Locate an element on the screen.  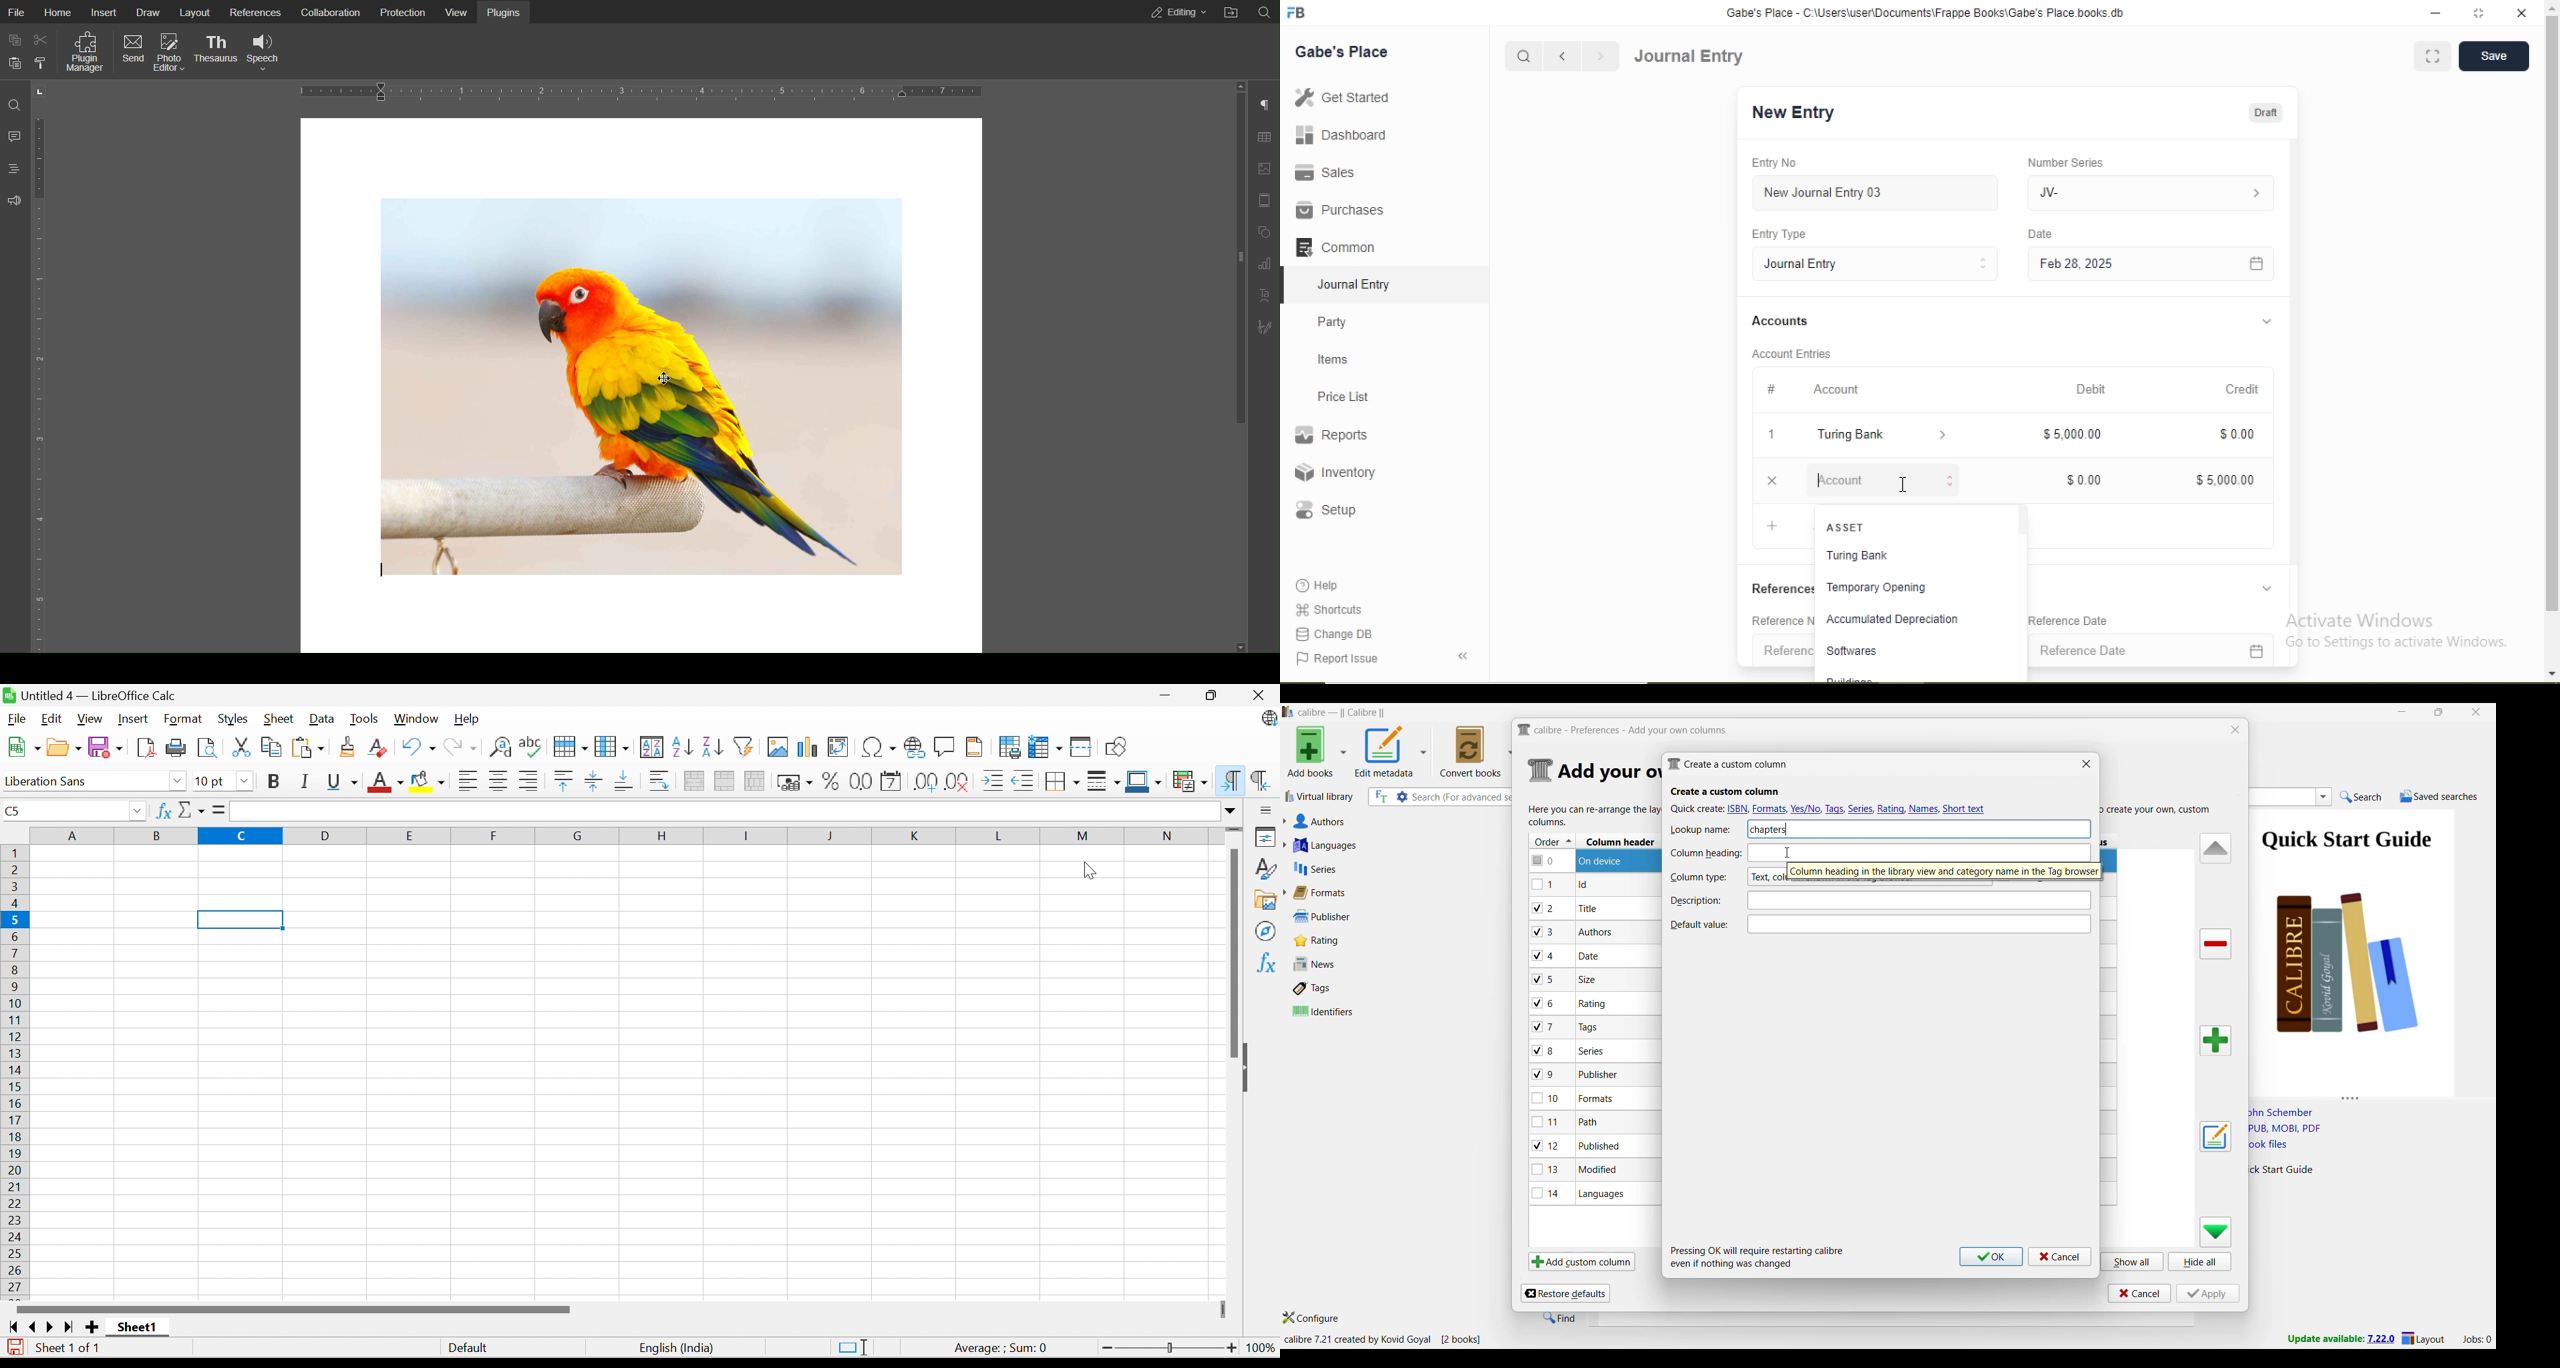
Text is located at coordinates (1918, 923).